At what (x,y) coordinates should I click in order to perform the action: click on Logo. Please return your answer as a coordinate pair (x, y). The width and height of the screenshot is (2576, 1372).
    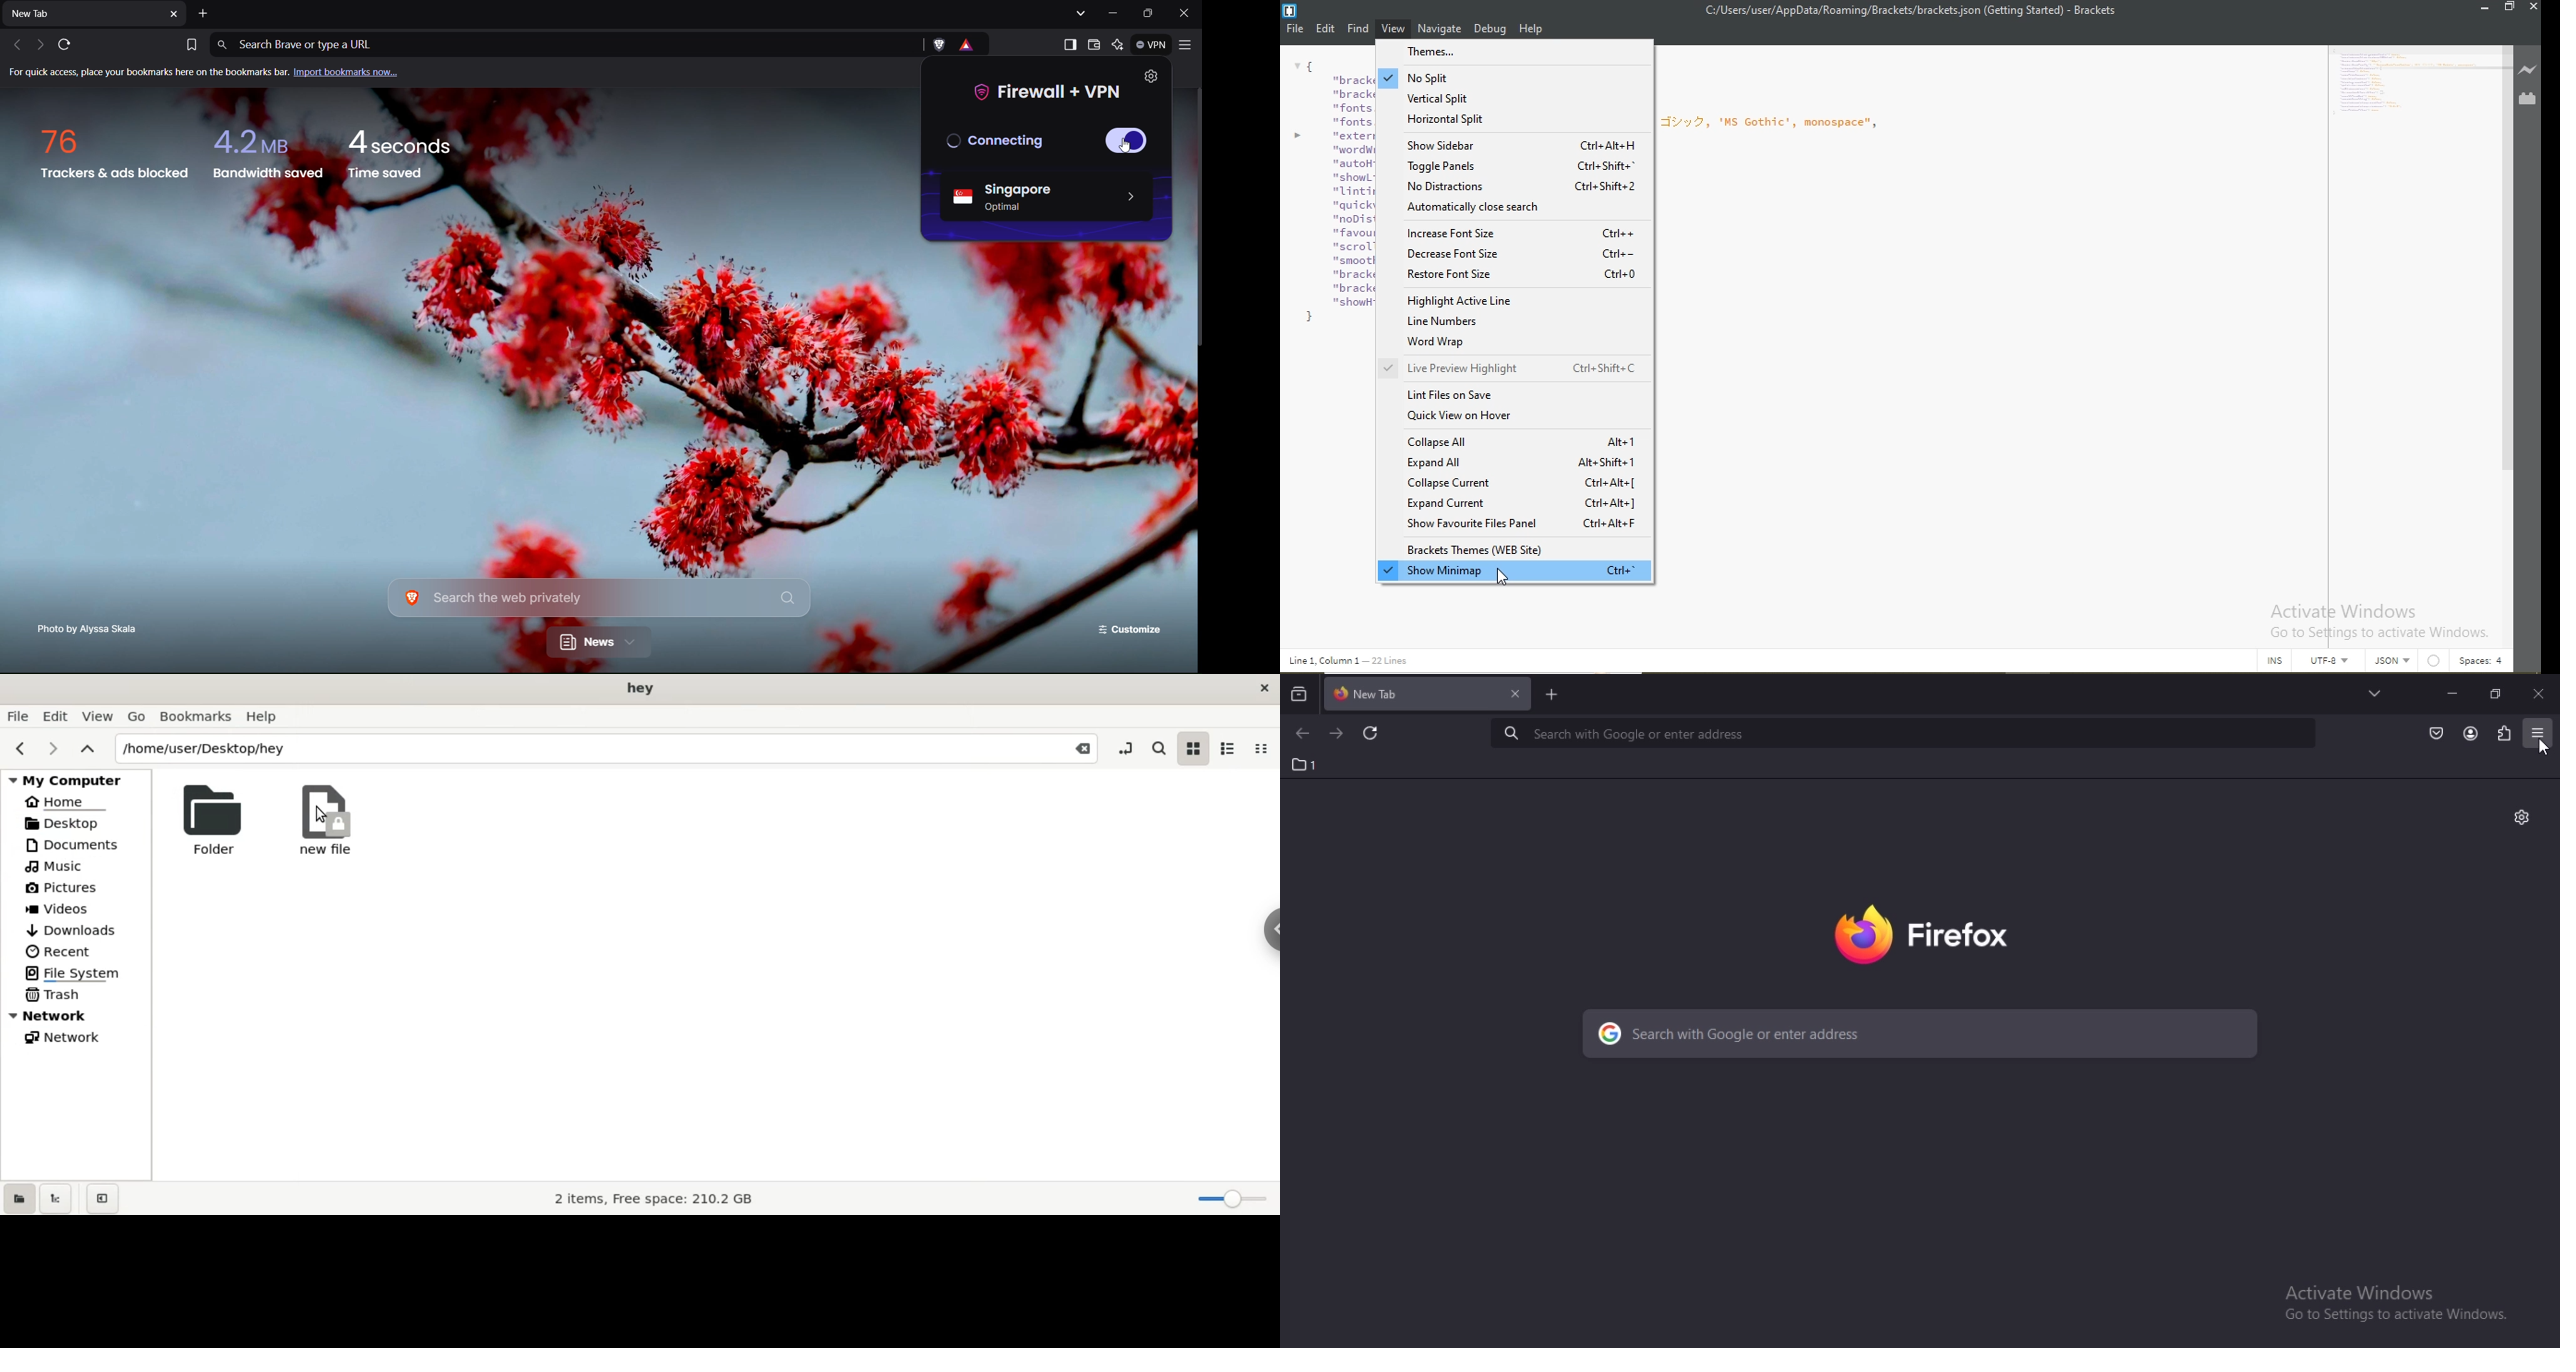
    Looking at the image, I should click on (1290, 12).